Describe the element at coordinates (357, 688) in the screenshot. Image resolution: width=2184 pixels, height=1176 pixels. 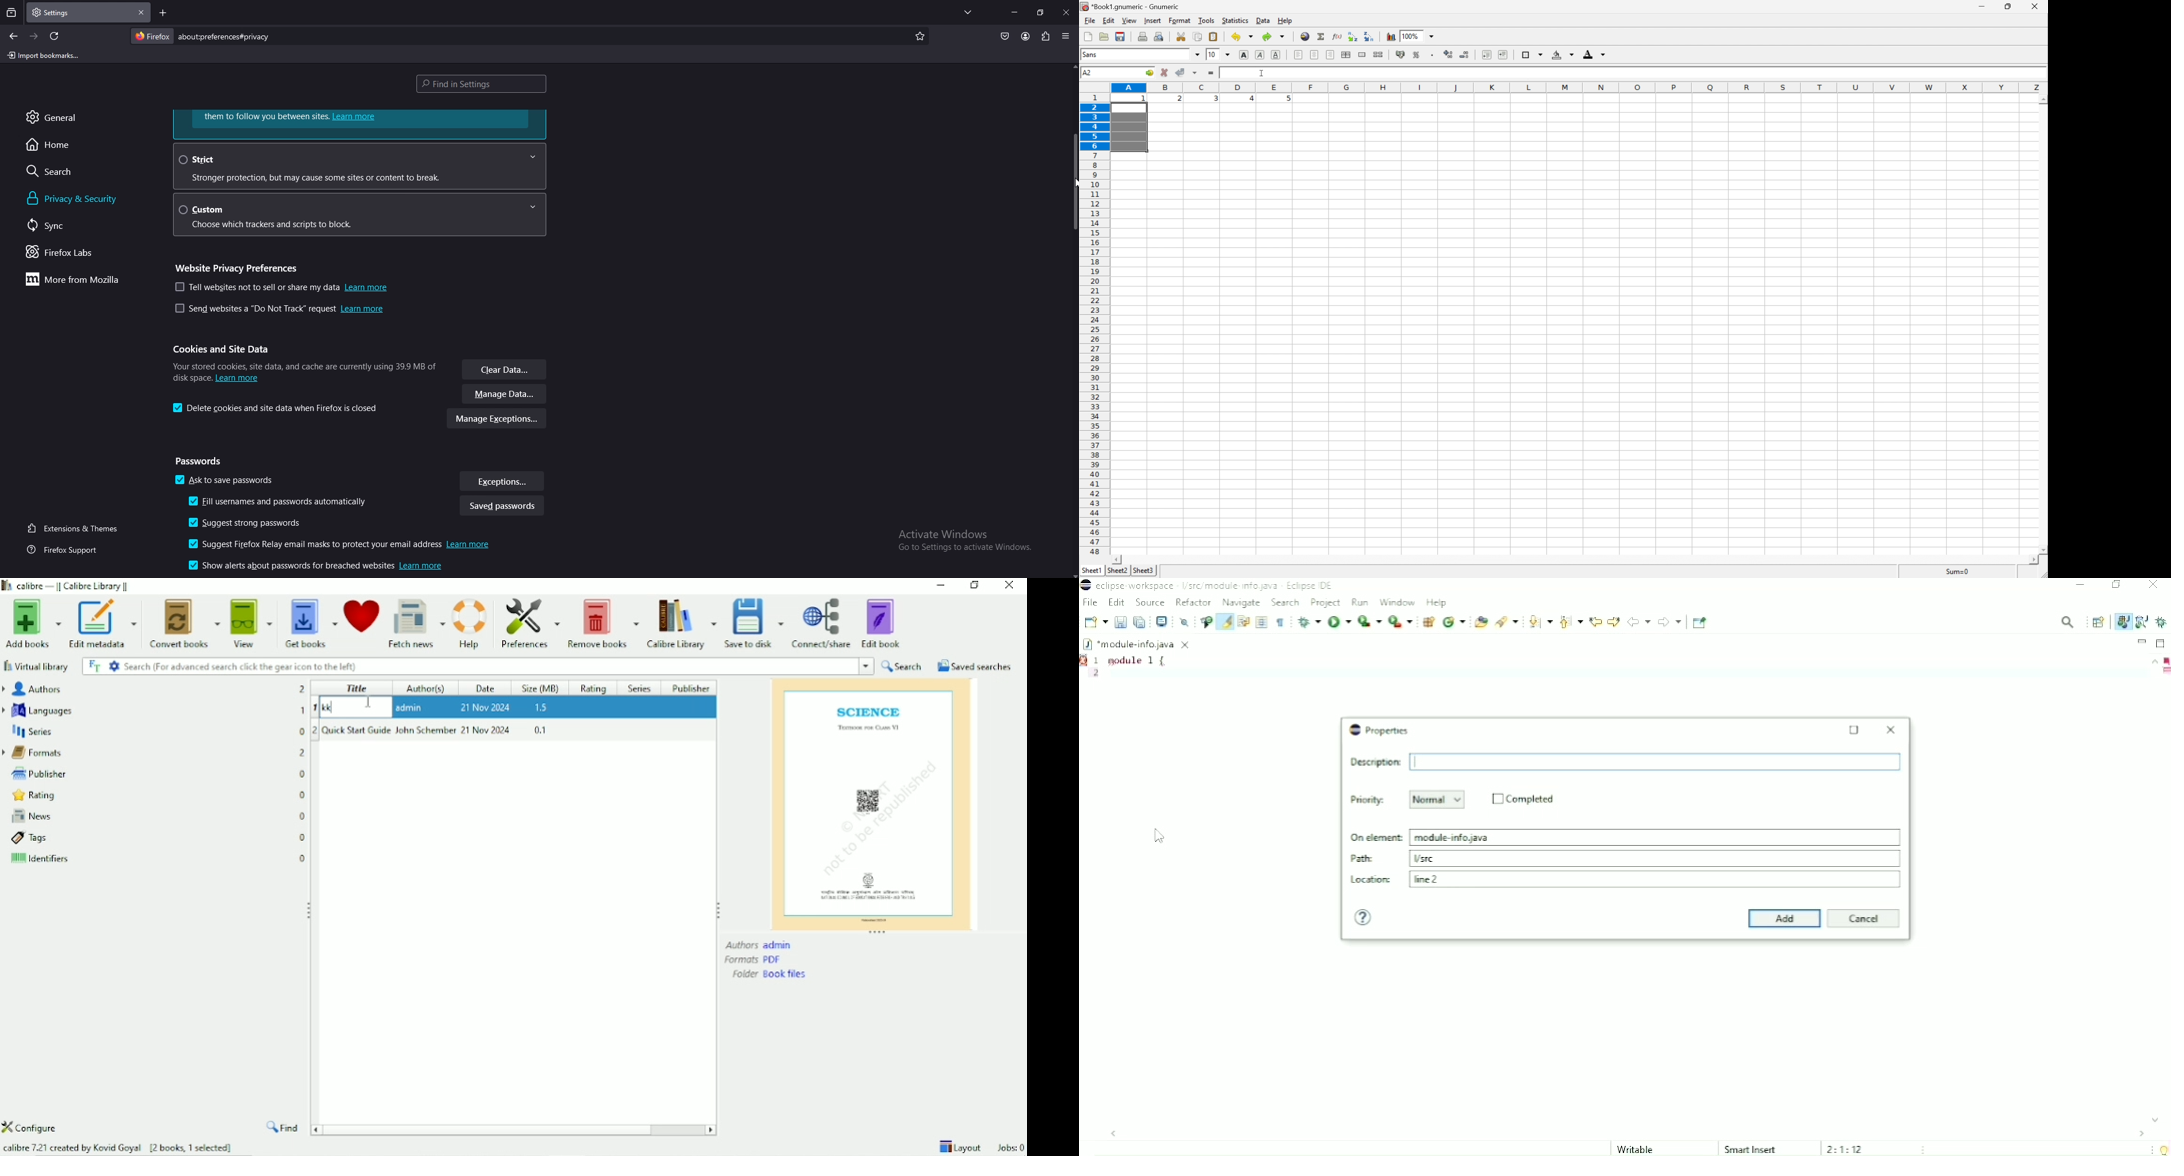
I see `Title` at that location.